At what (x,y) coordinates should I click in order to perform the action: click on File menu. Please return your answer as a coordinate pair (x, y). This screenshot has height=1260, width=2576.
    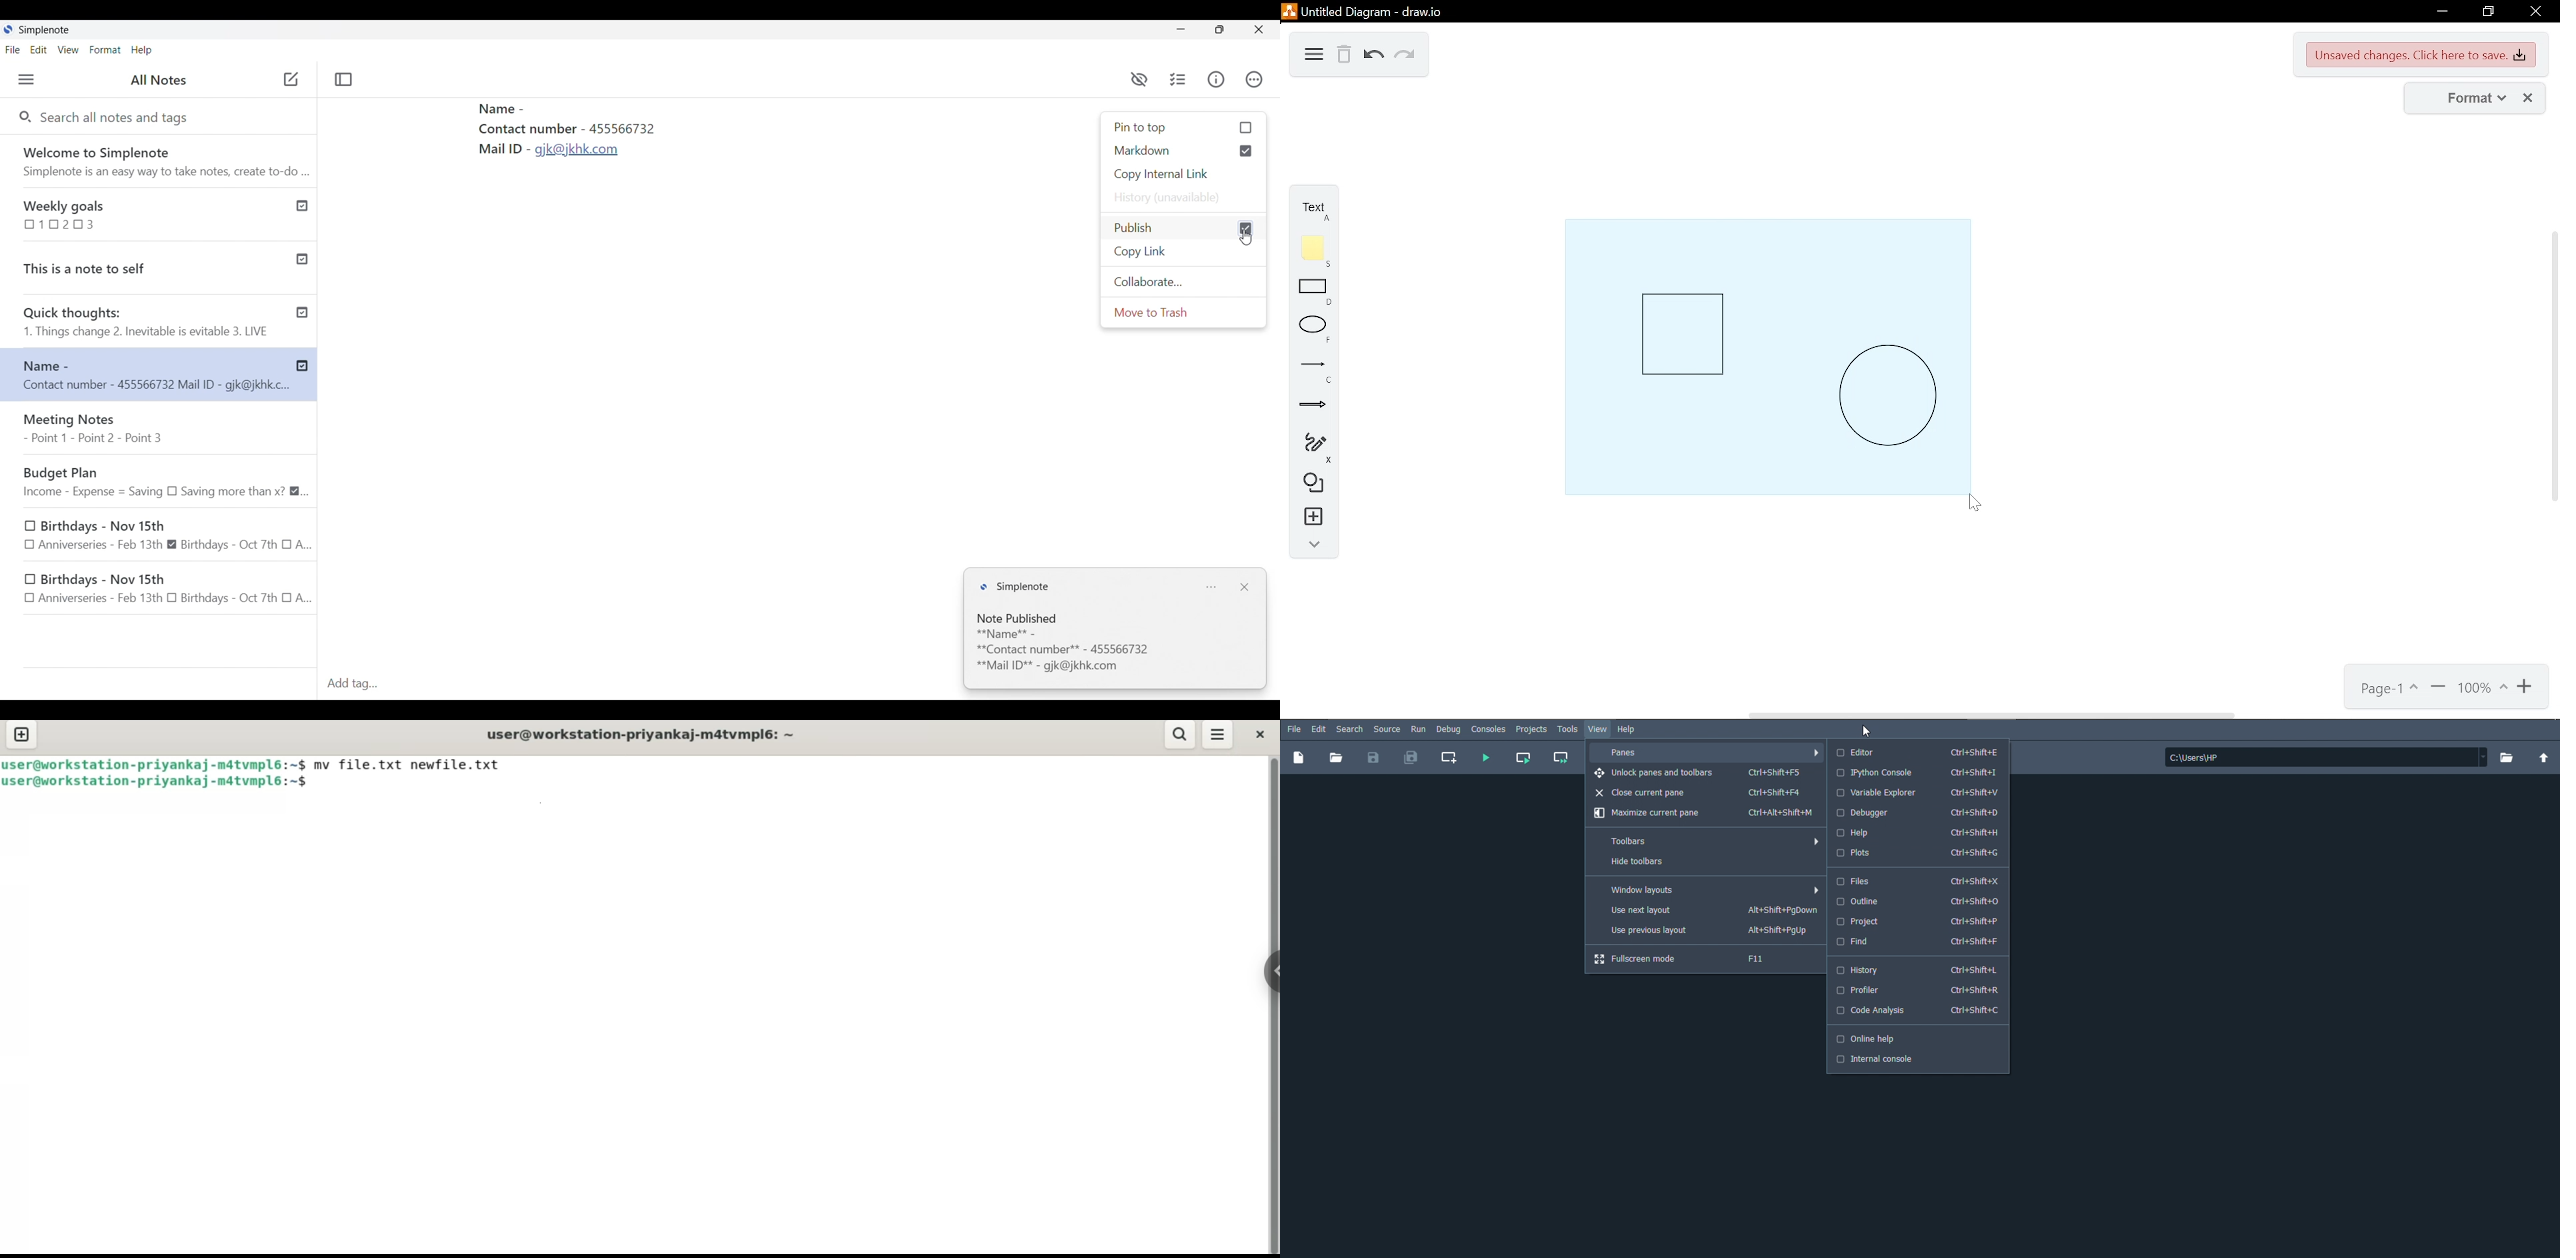
    Looking at the image, I should click on (13, 49).